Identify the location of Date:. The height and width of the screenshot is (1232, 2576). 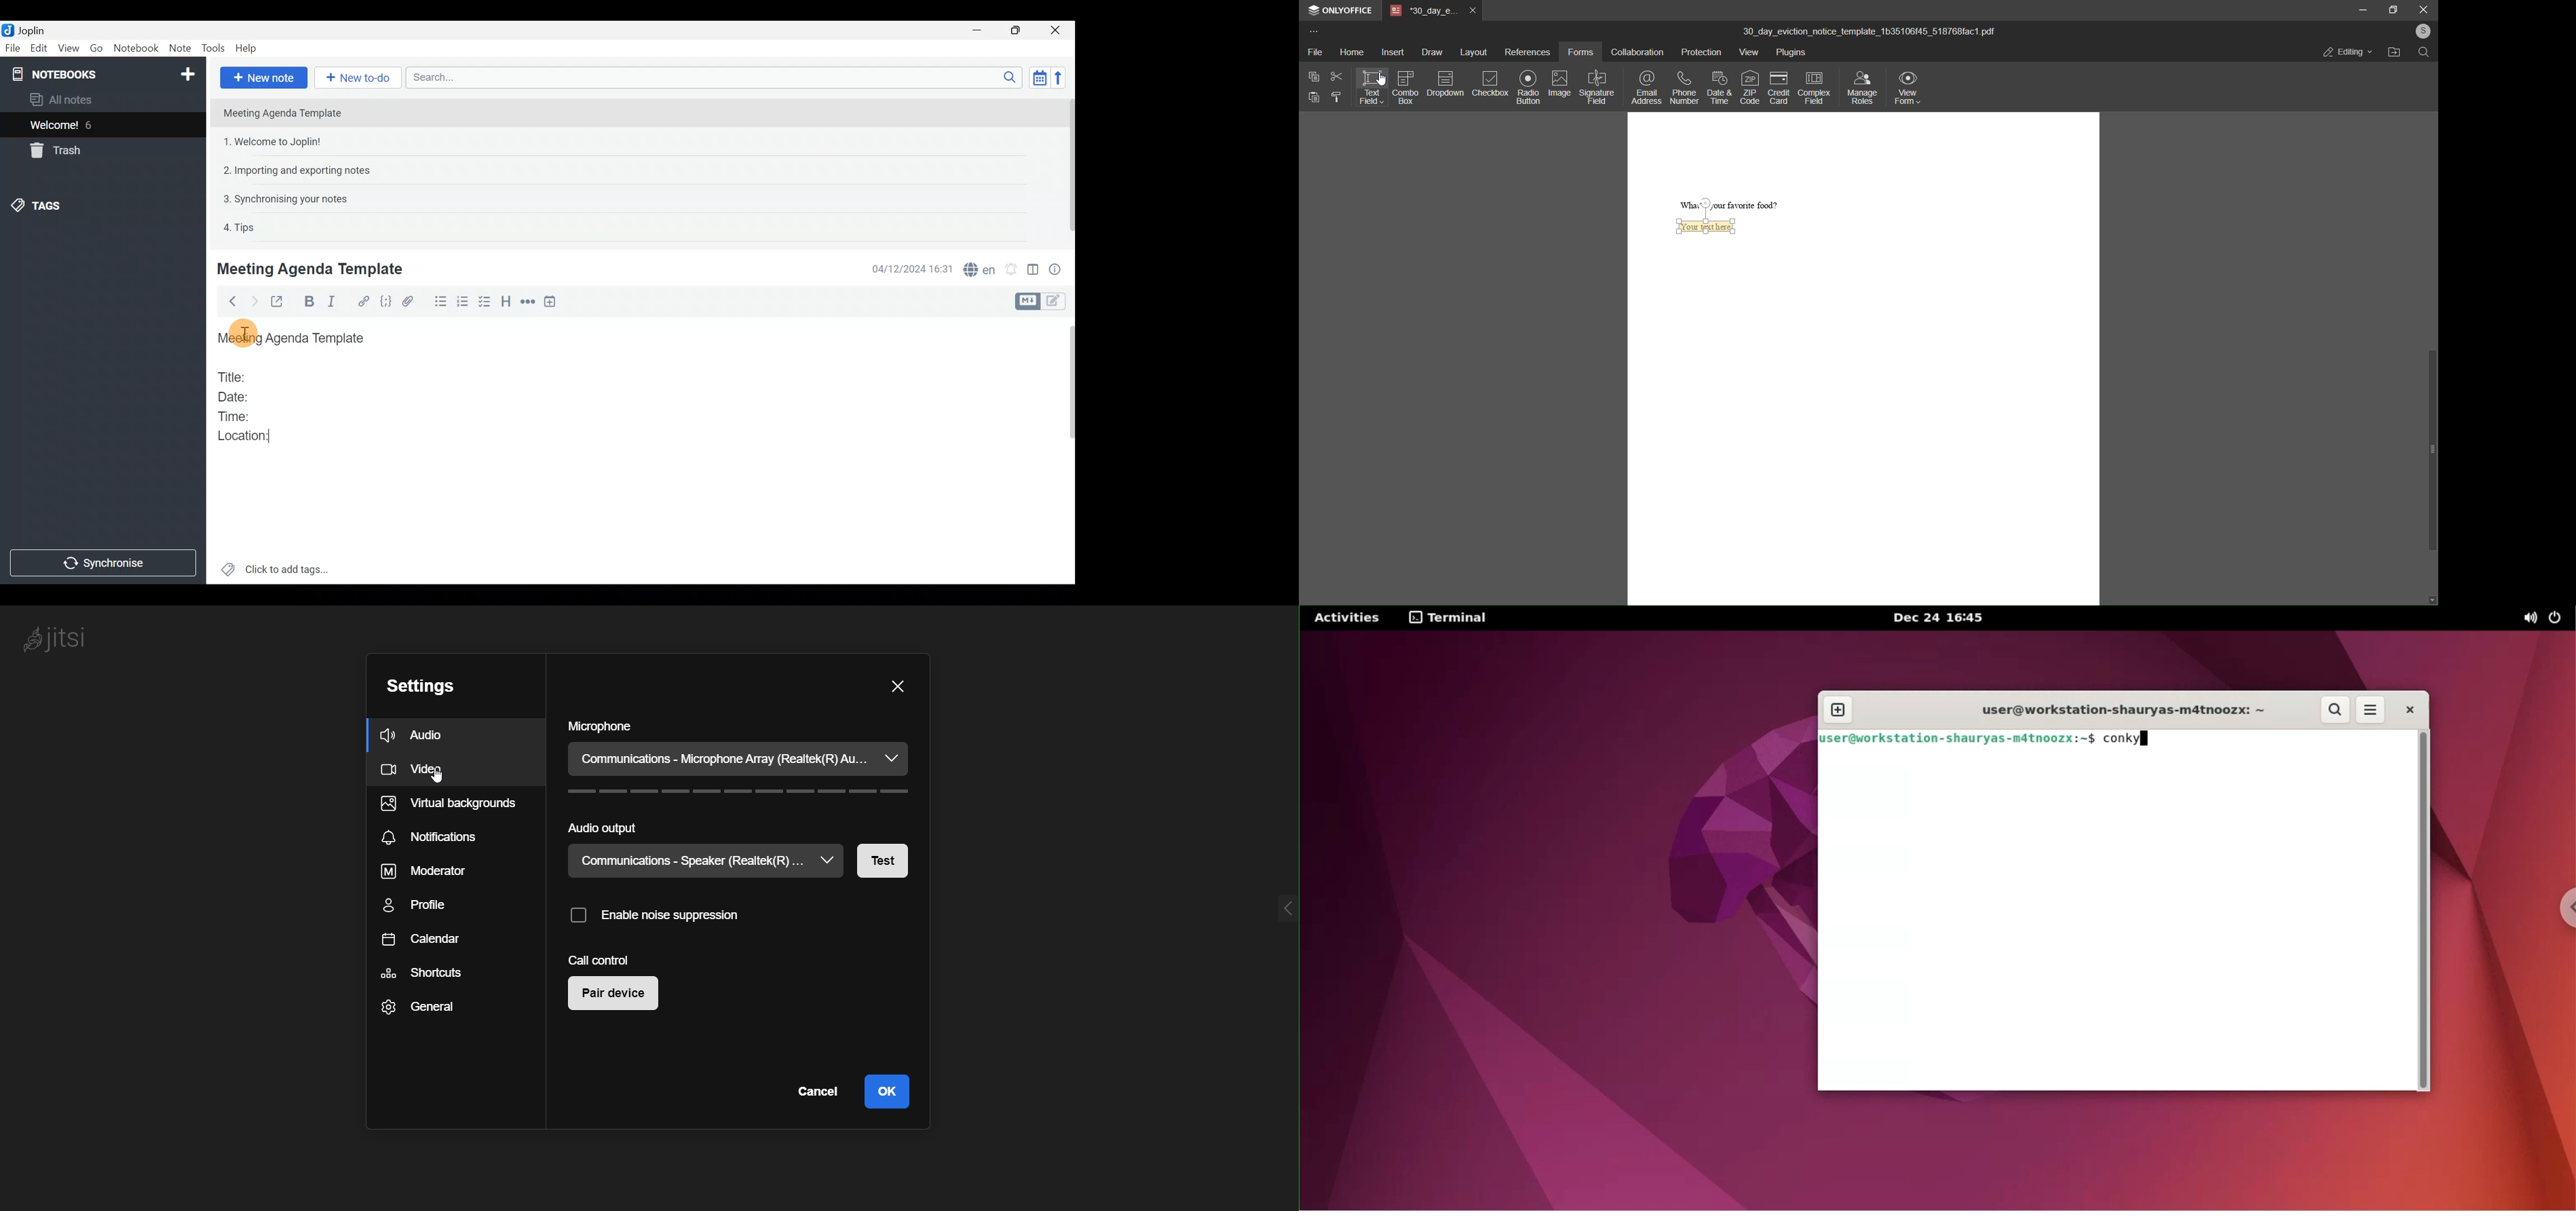
(243, 395).